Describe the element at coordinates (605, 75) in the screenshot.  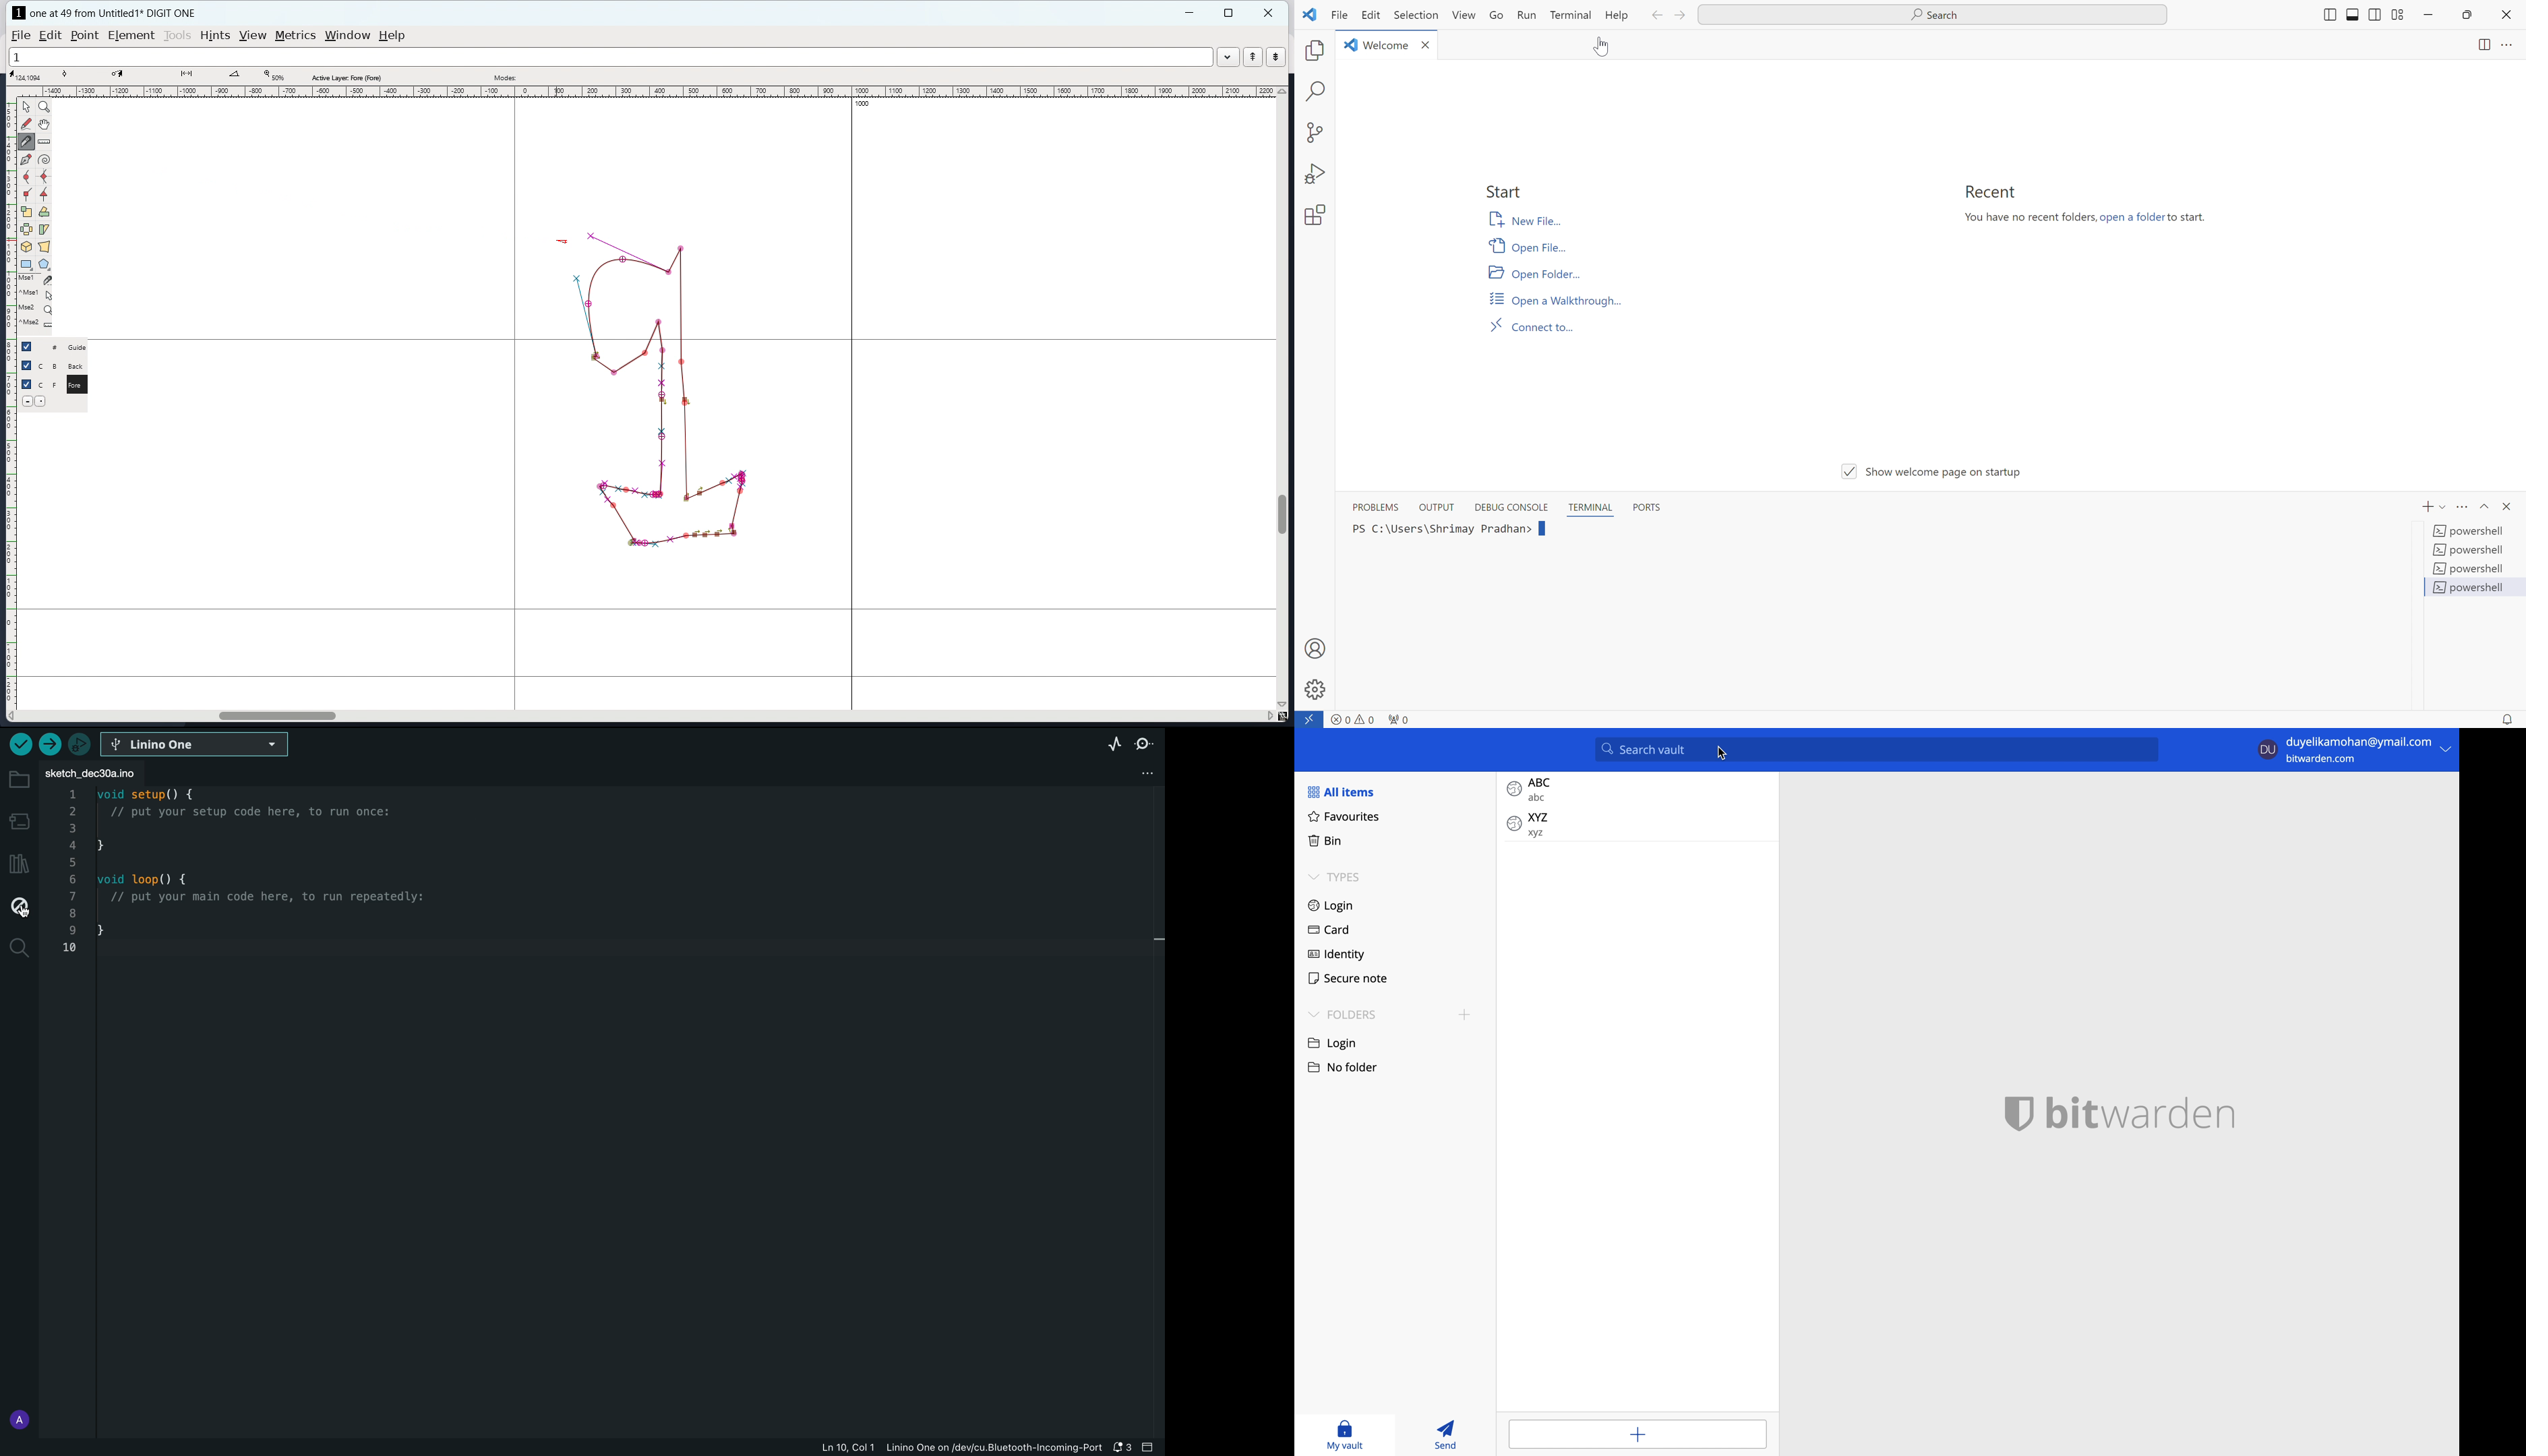
I see `active layer: Fore (Fore)` at that location.